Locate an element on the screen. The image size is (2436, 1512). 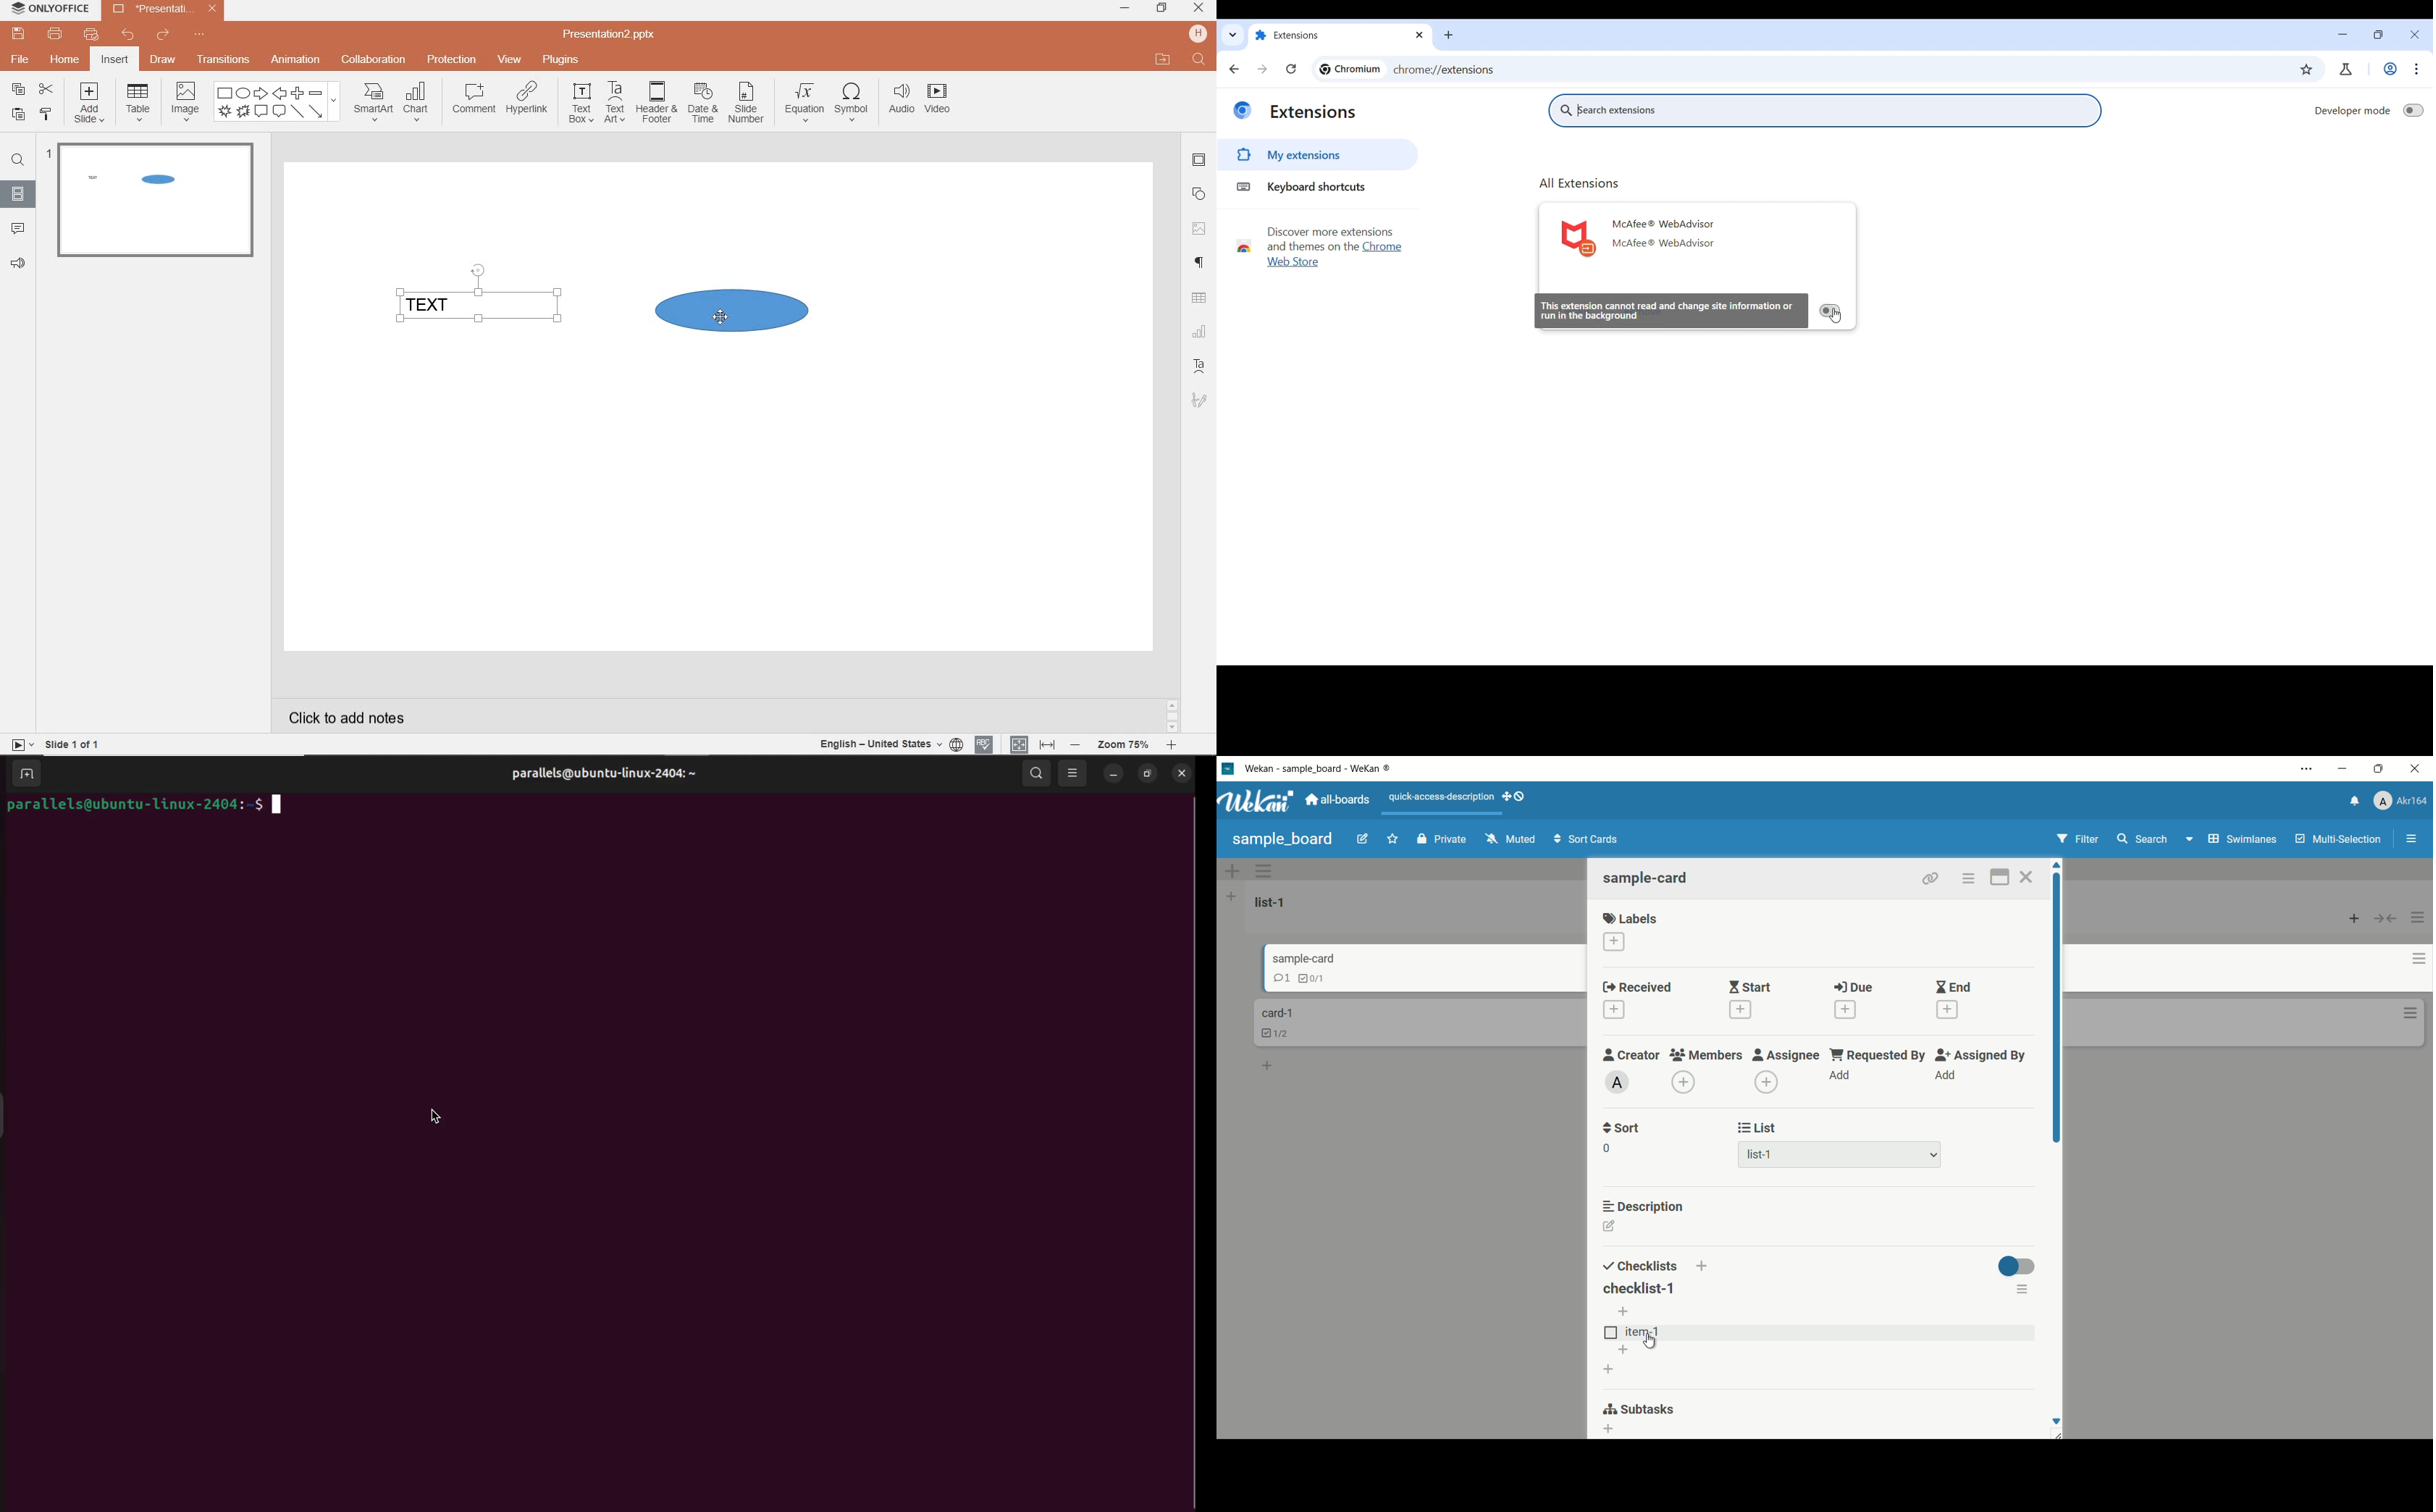
FIT TO SLIDE / FIT TO WIDTH is located at coordinates (1033, 743).